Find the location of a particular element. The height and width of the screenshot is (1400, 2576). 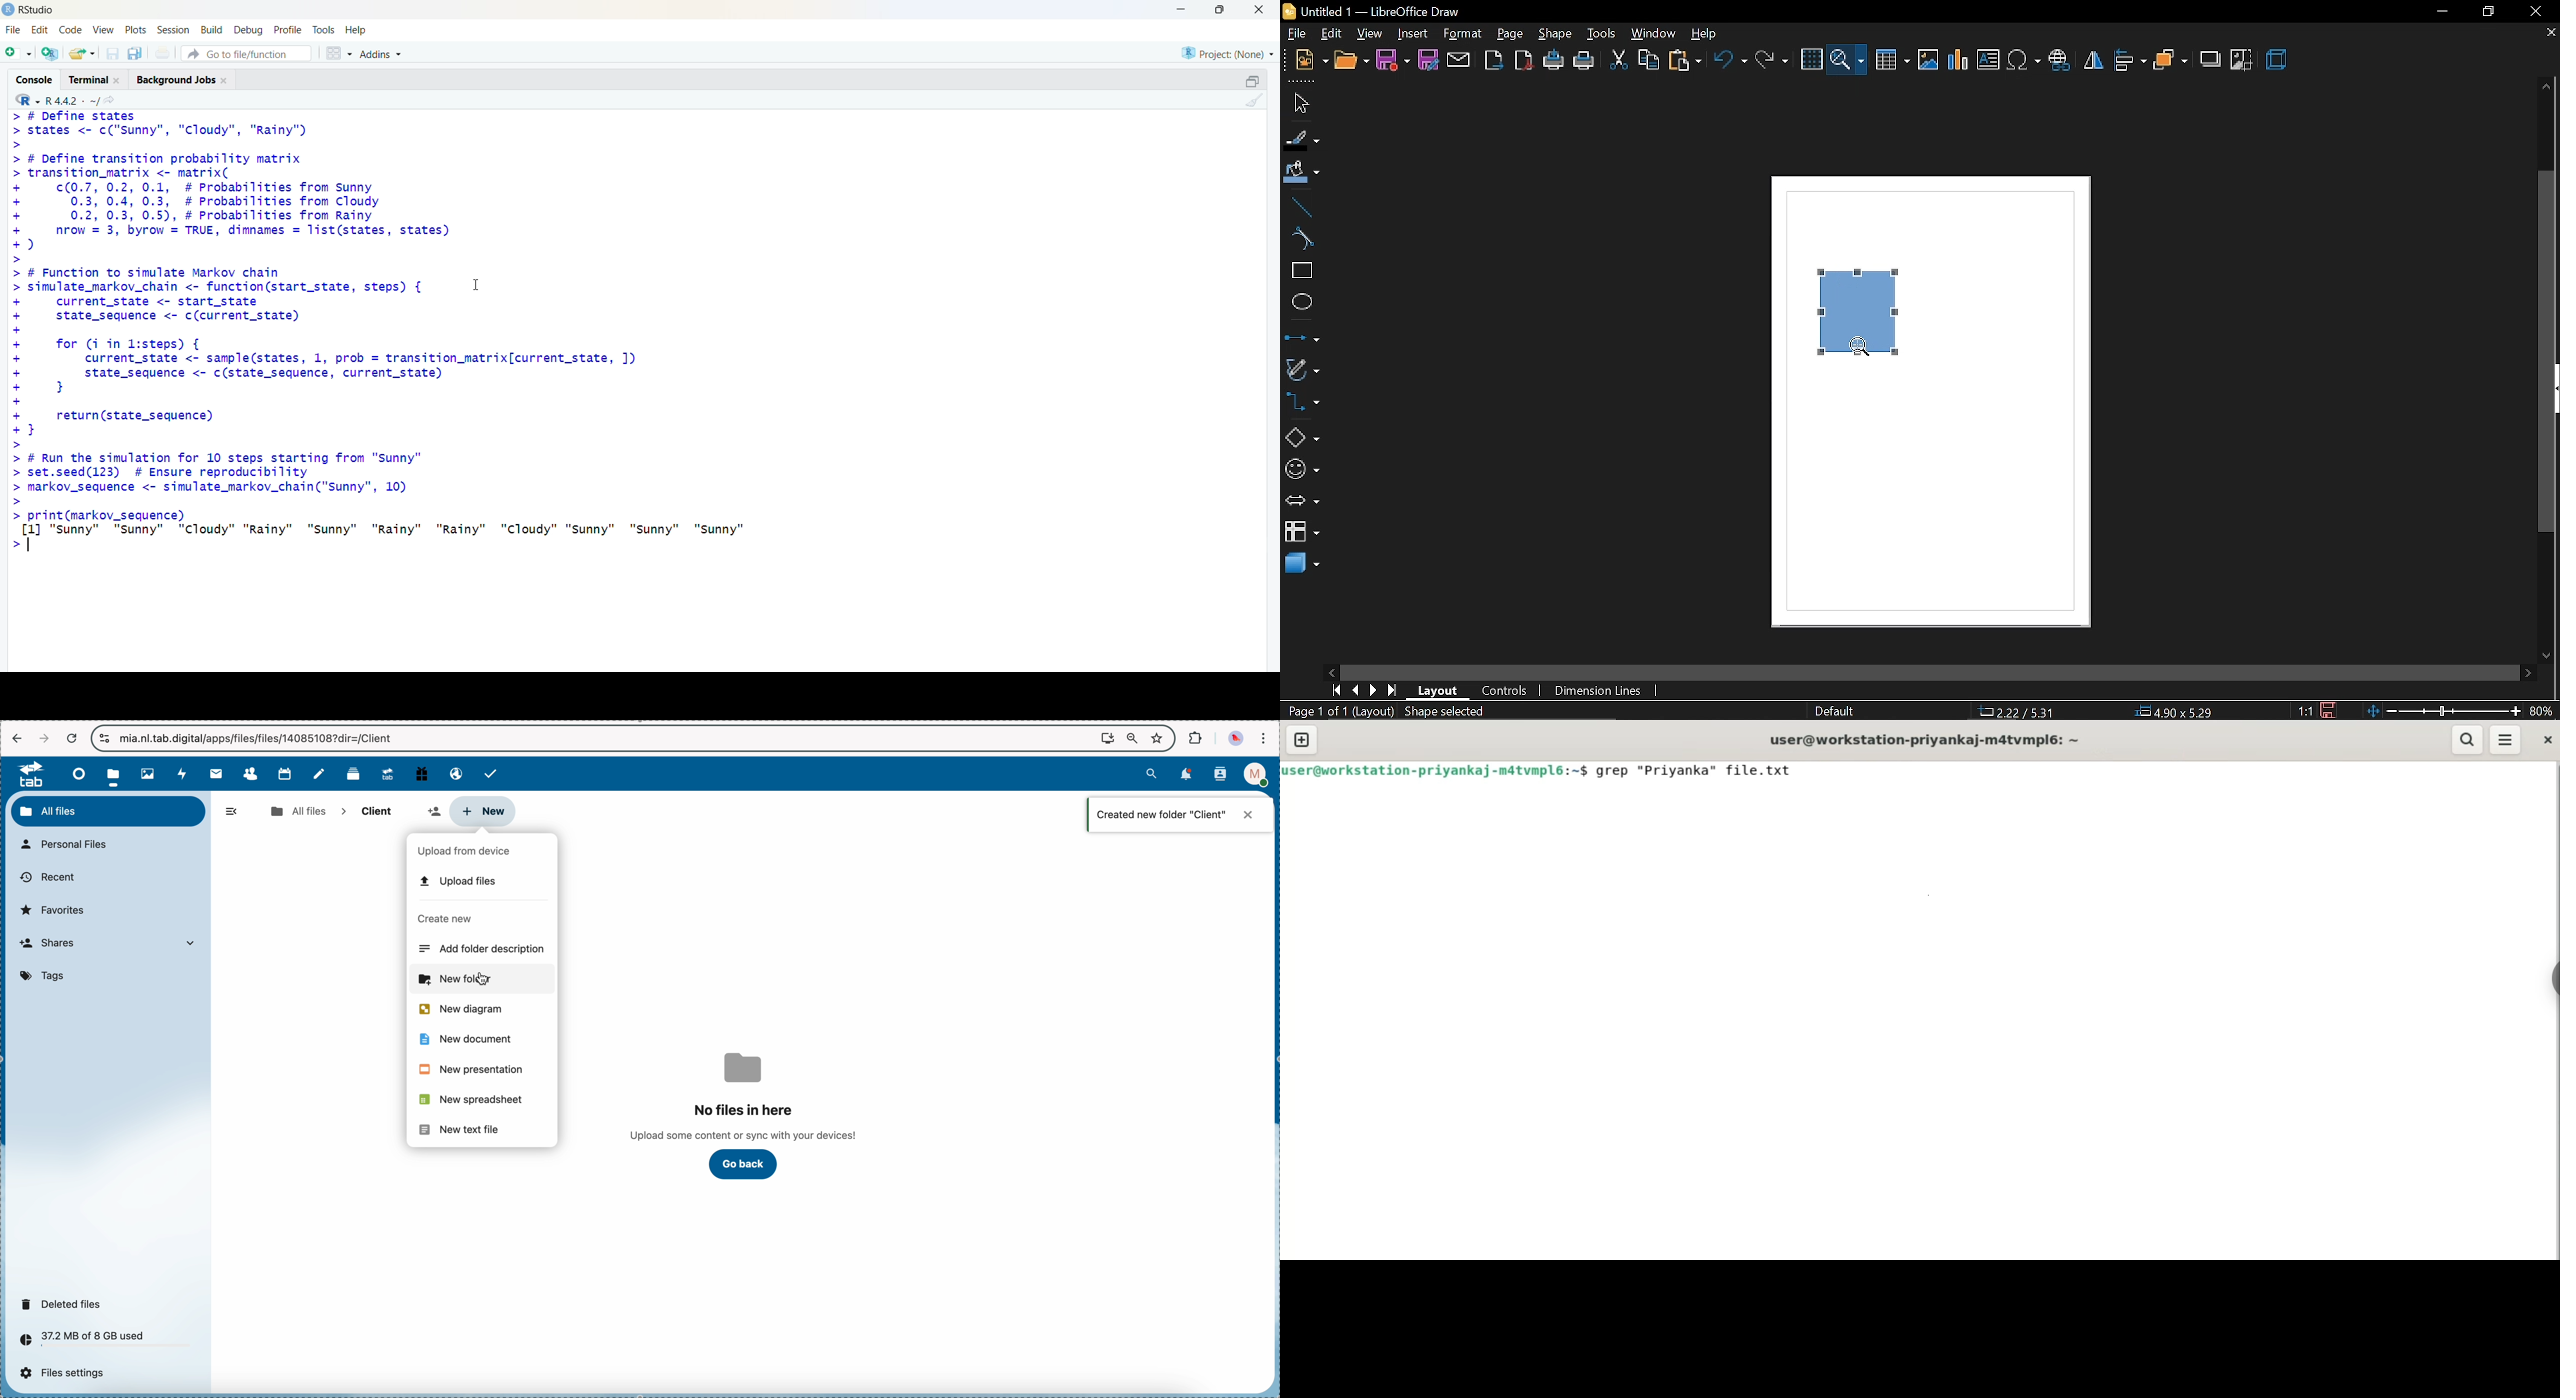

copy is located at coordinates (1647, 61).